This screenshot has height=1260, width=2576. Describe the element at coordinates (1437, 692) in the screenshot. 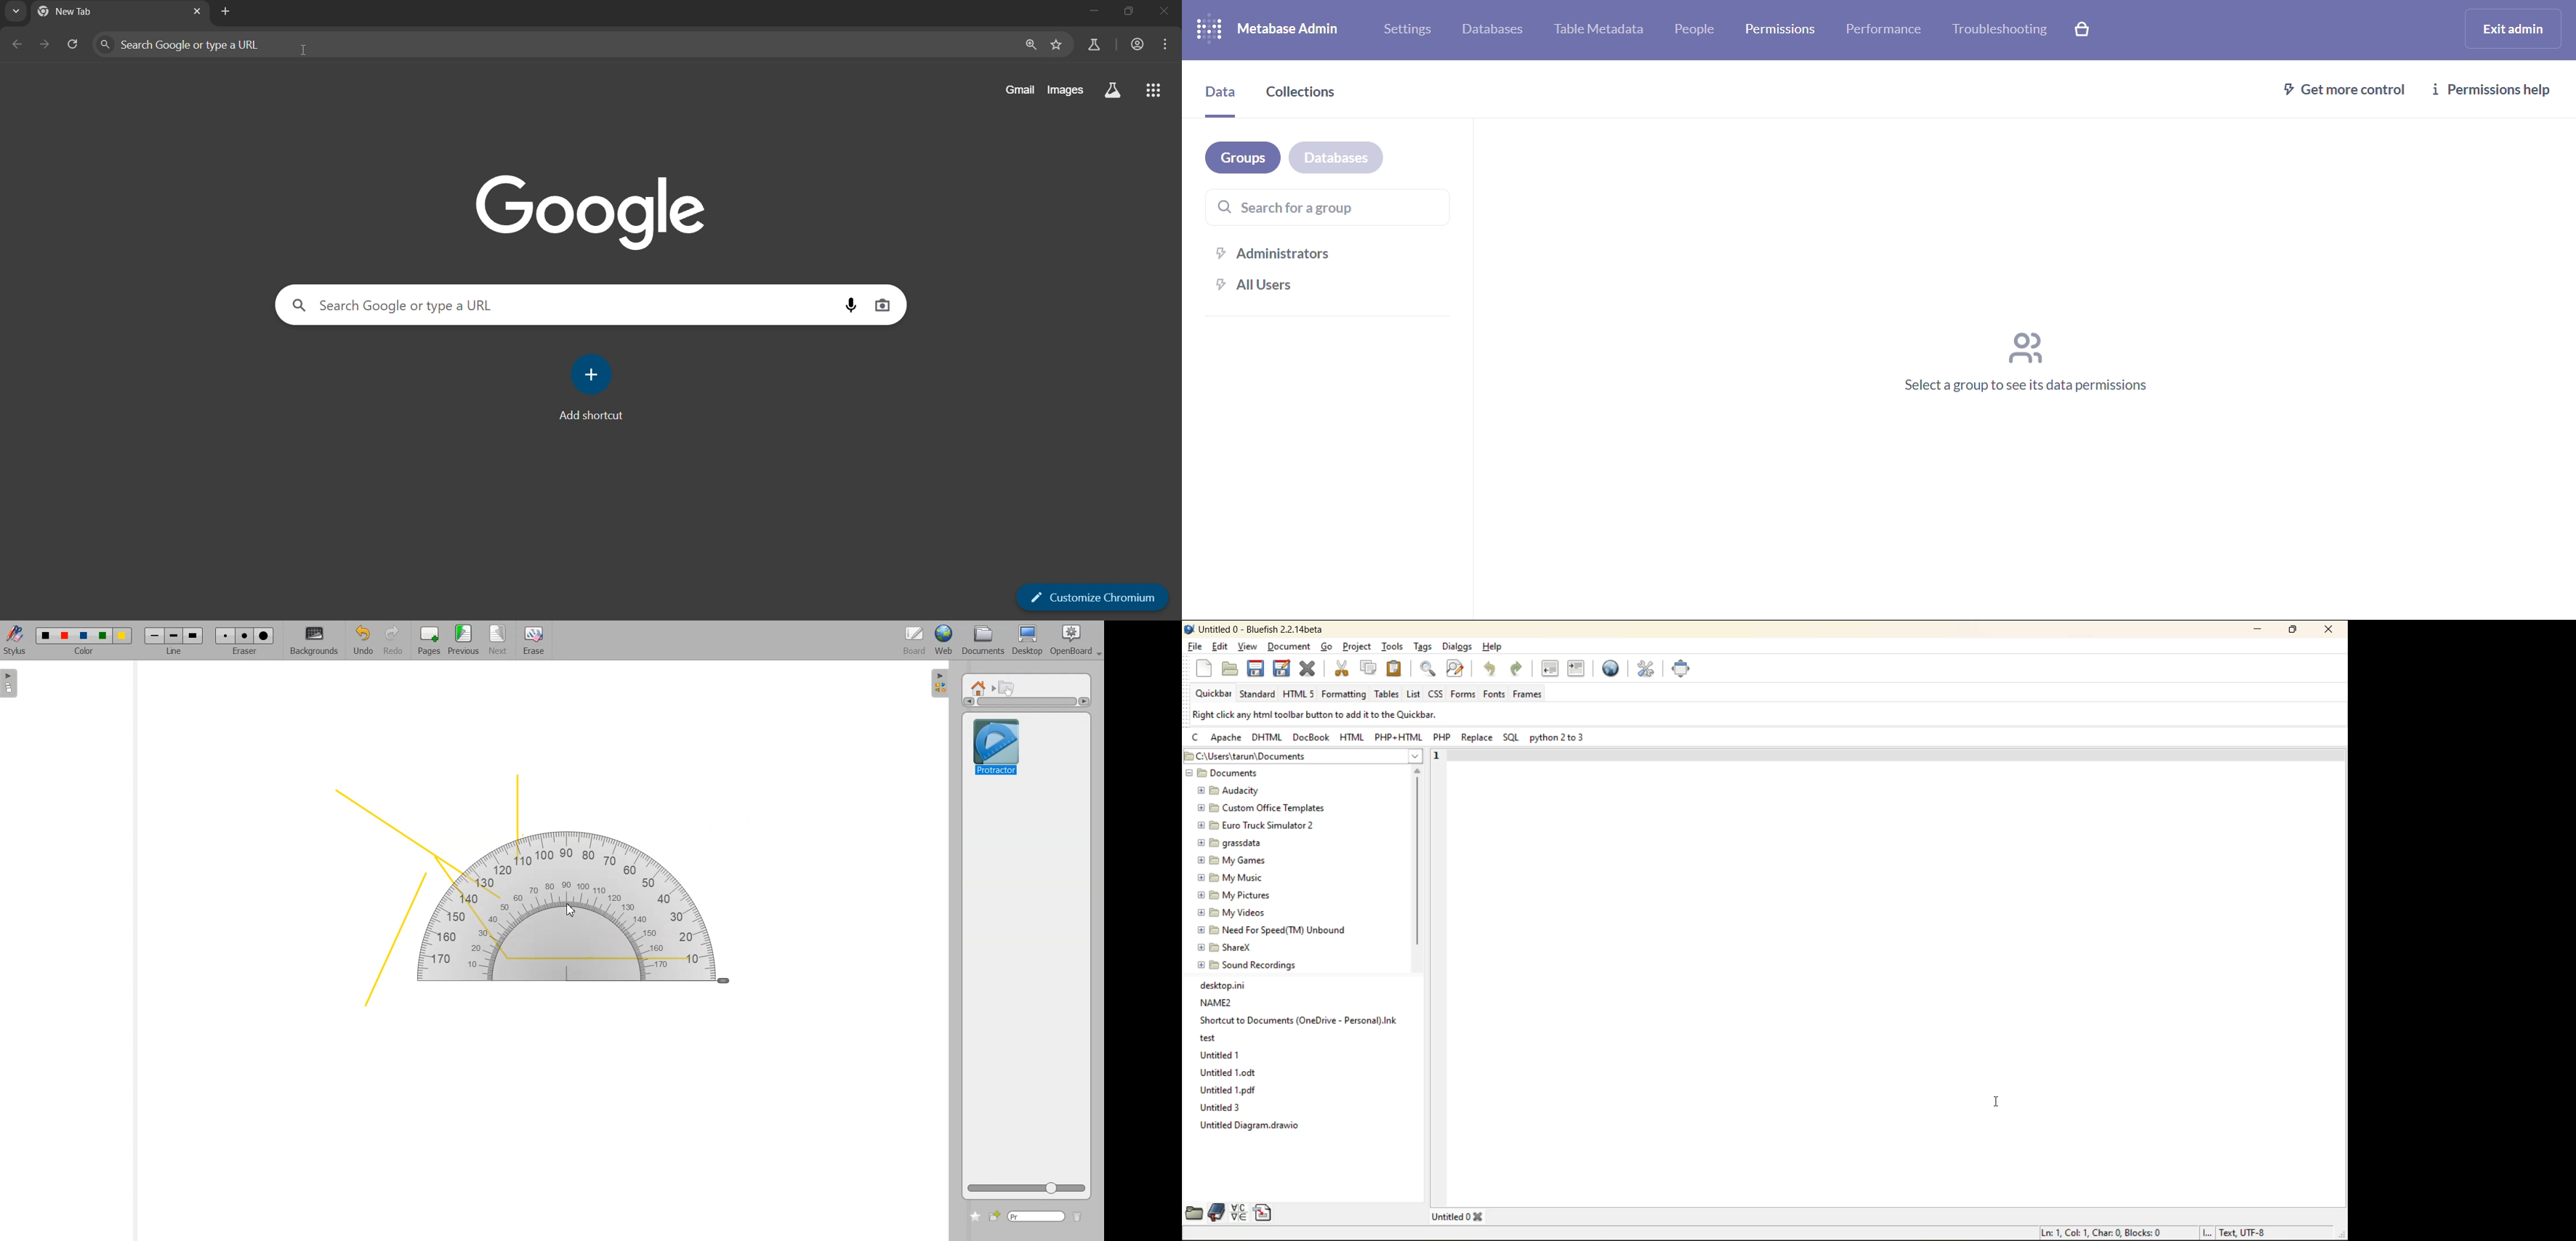

I see `css` at that location.